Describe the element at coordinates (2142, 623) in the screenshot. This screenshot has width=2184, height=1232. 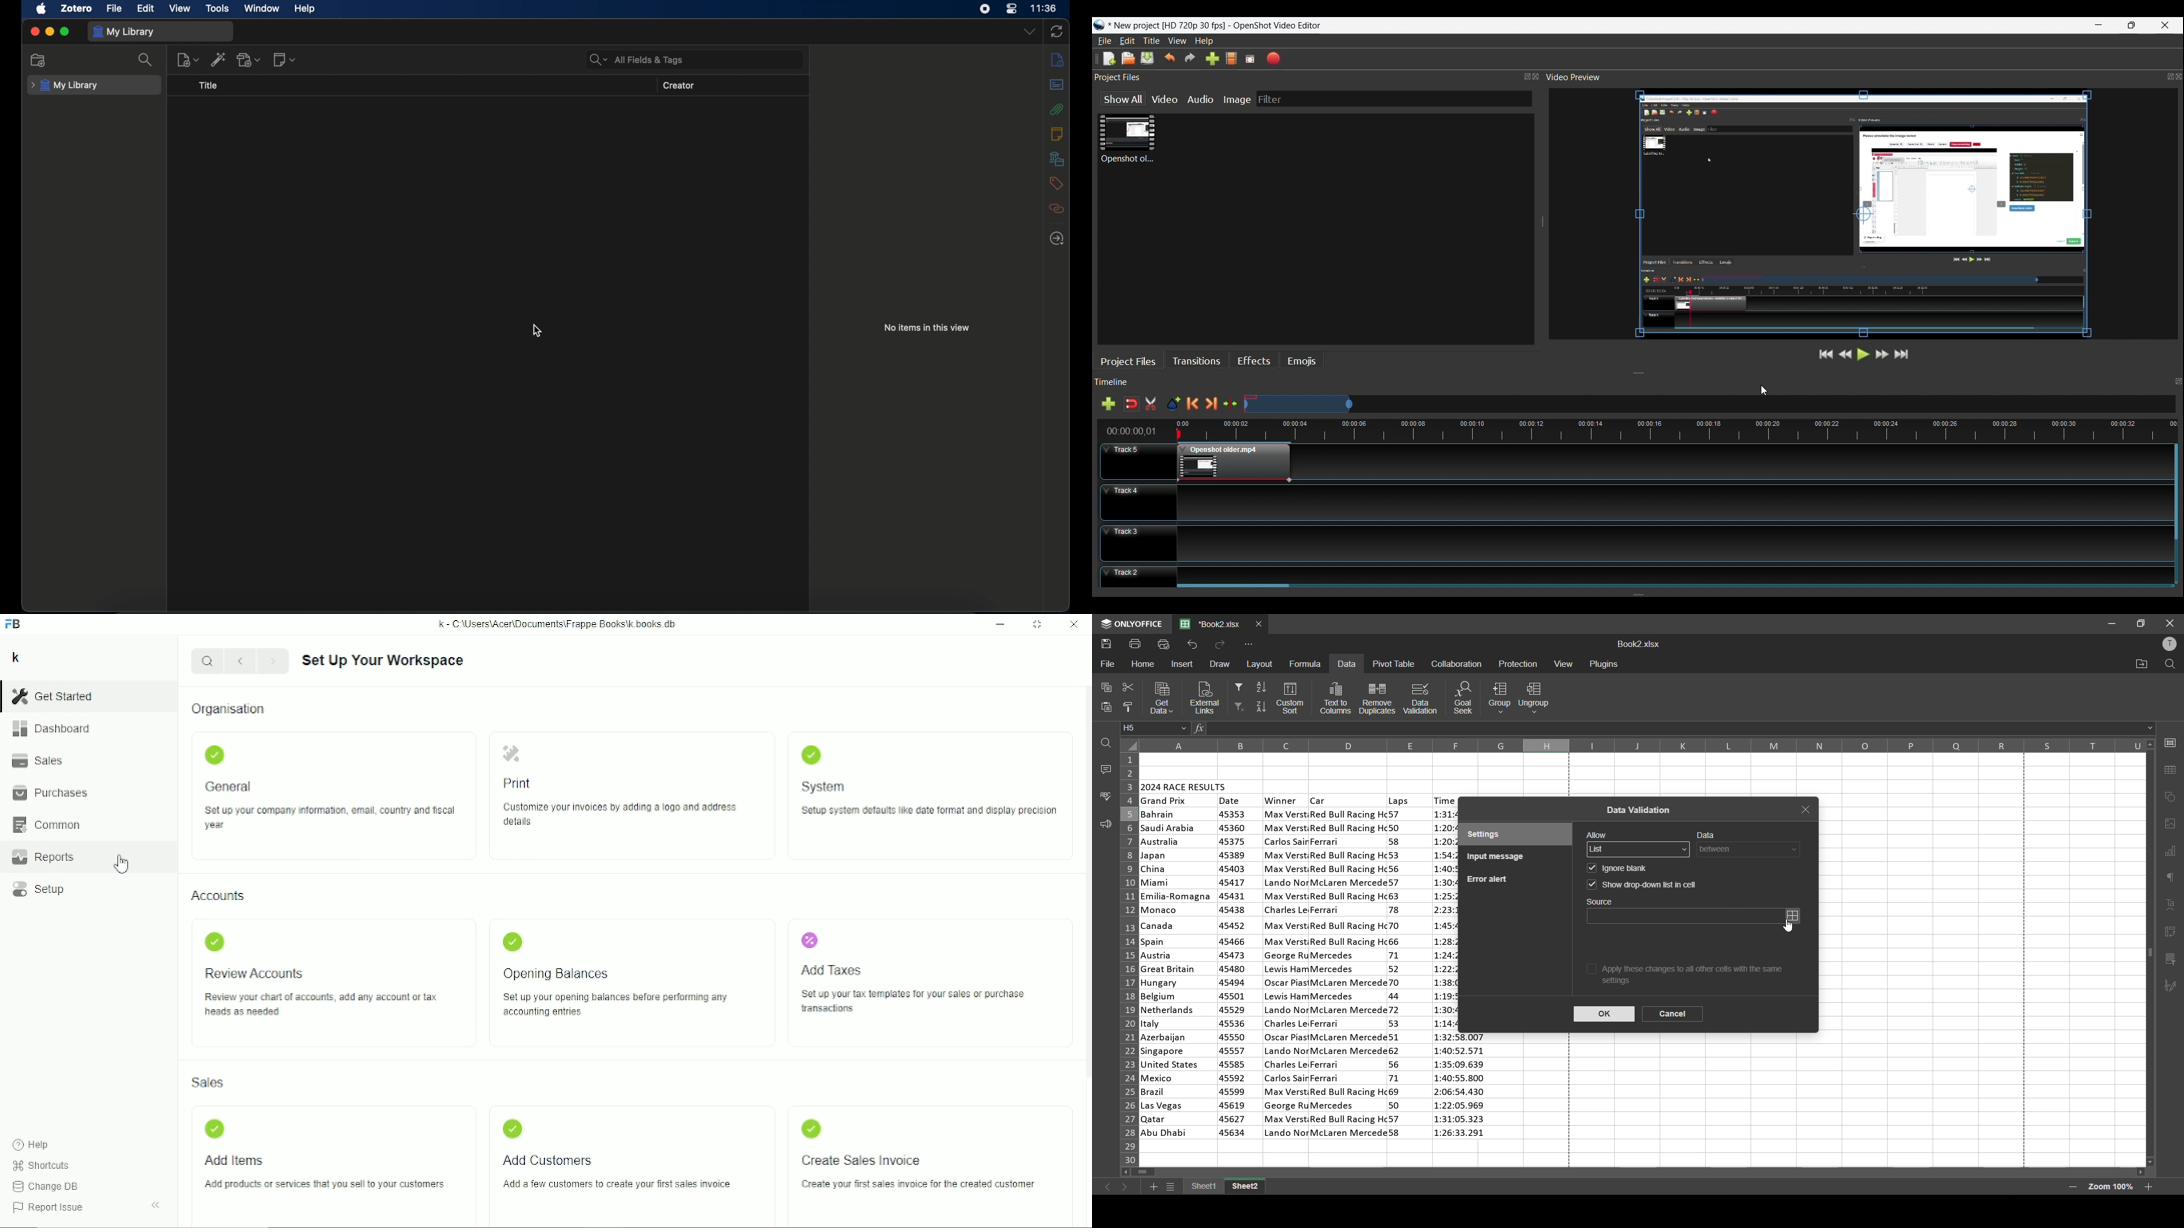
I see `maximize` at that location.